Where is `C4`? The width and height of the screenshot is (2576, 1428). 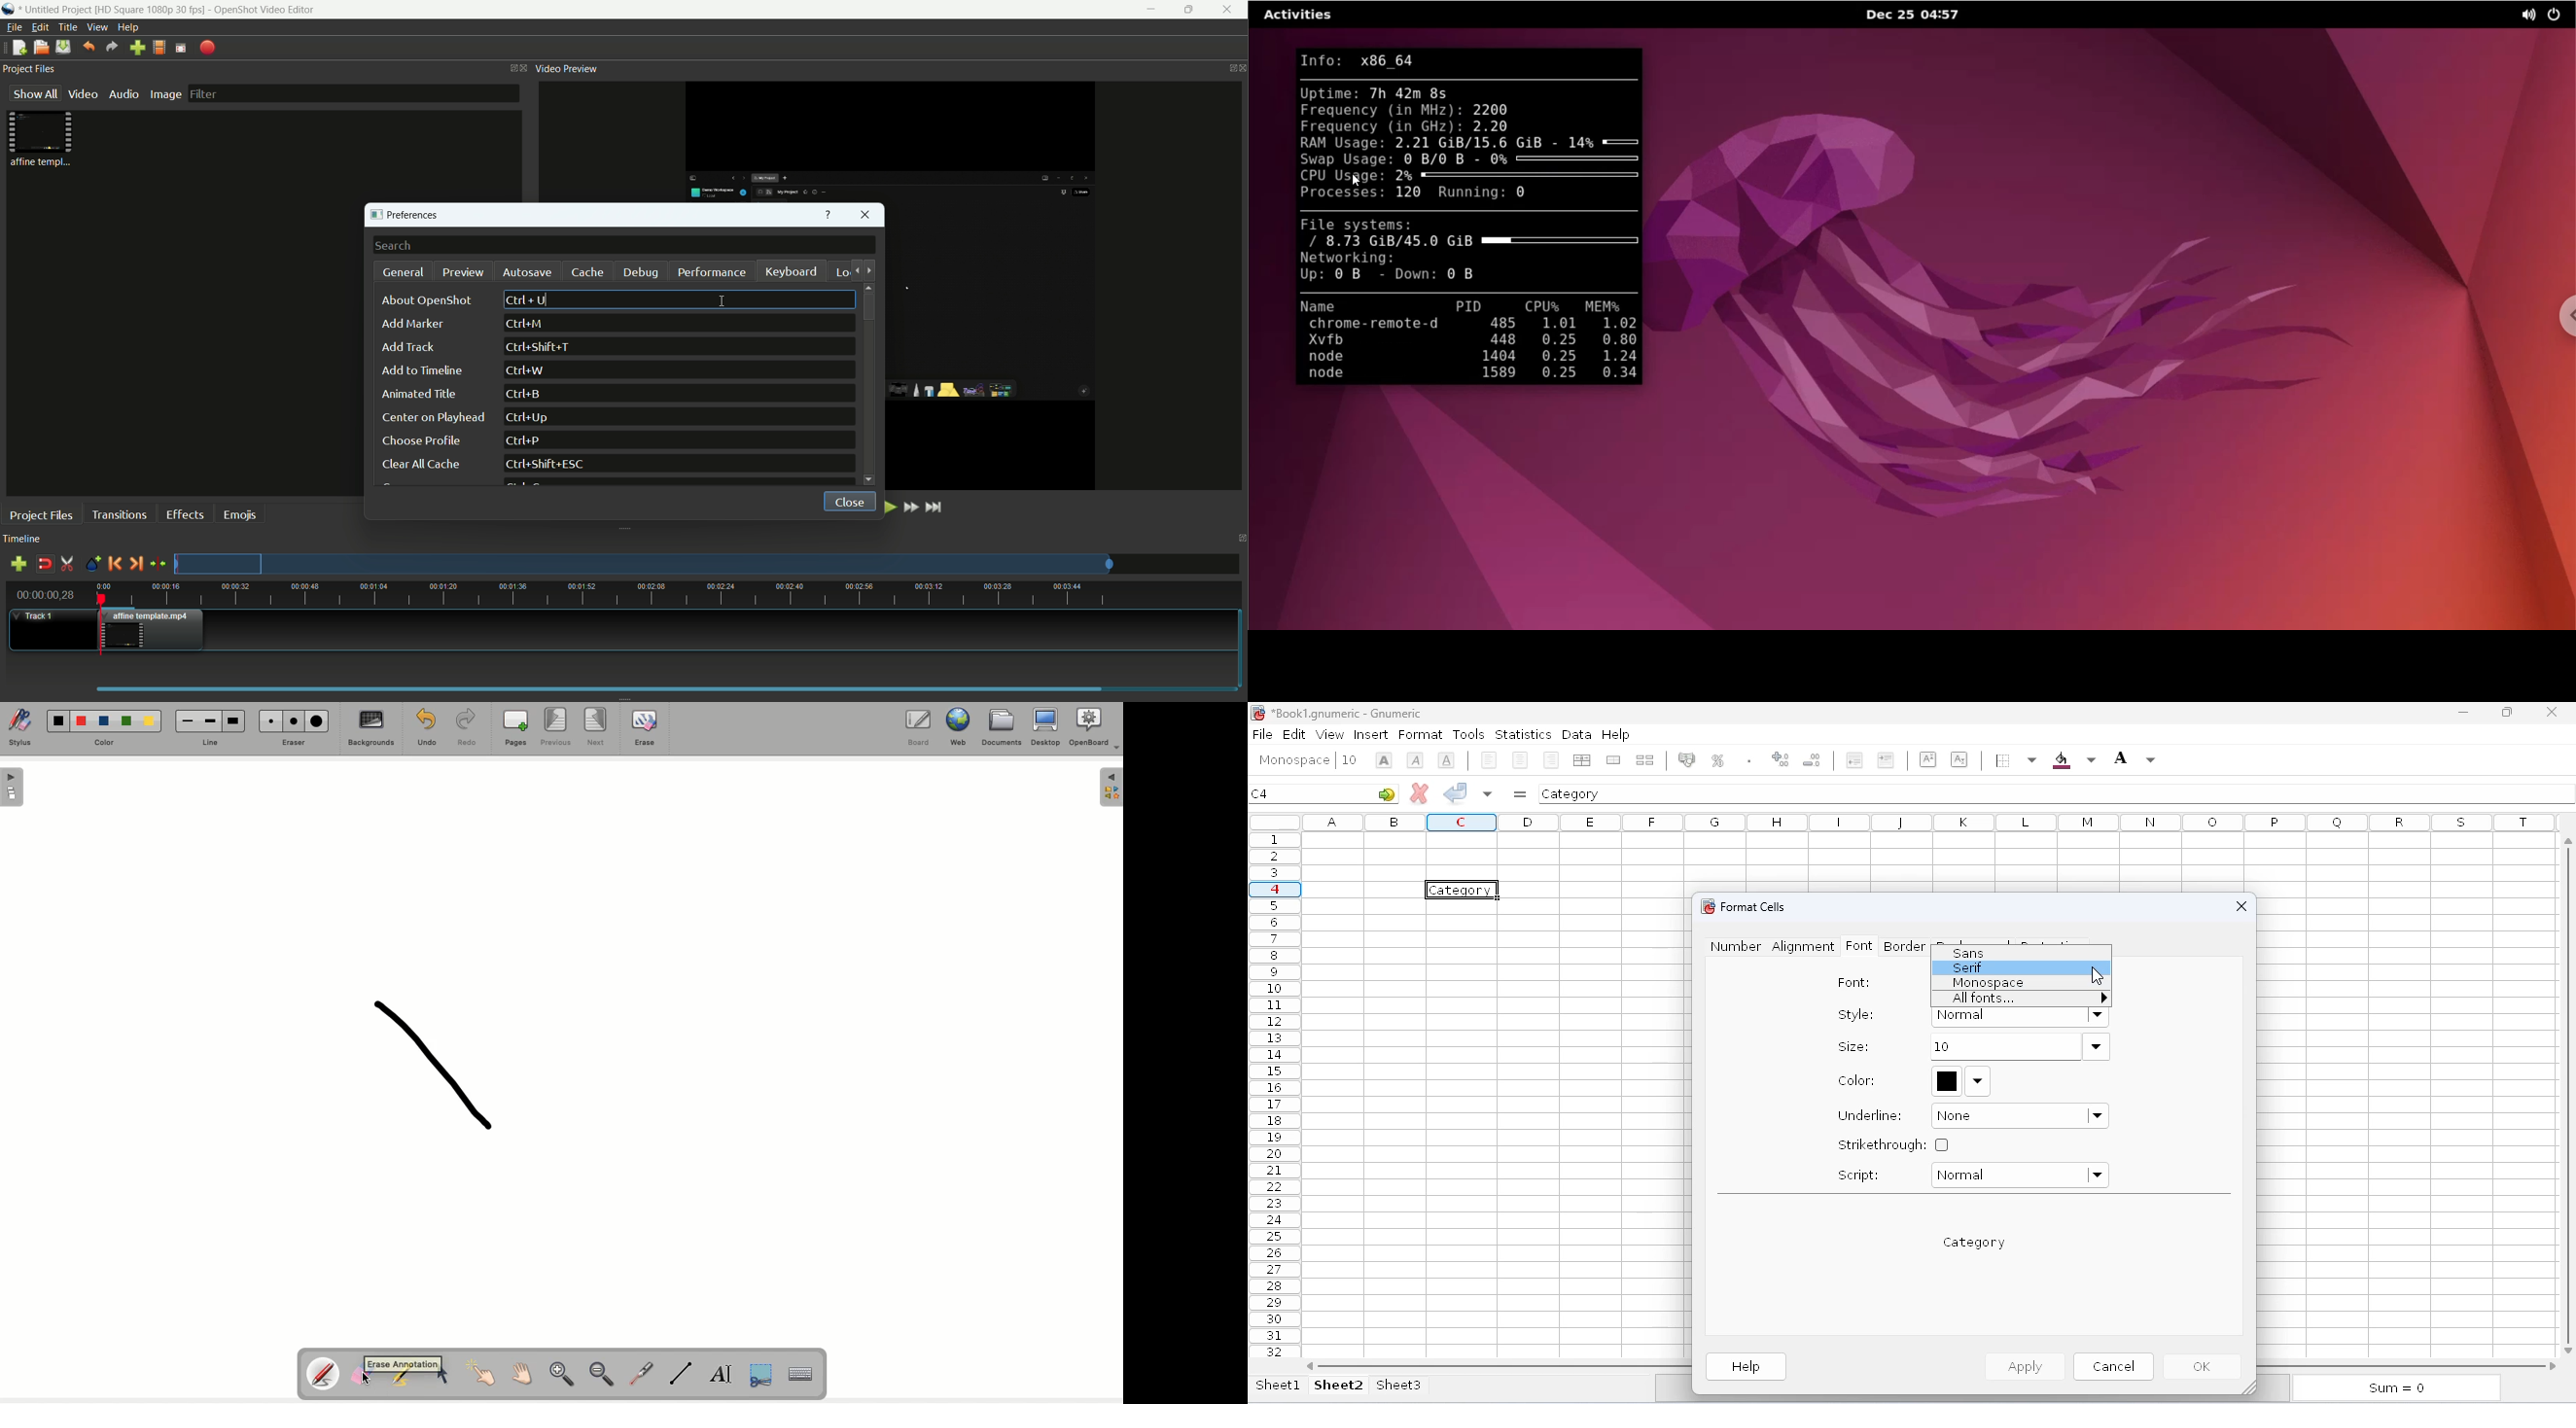 C4 is located at coordinates (1260, 793).